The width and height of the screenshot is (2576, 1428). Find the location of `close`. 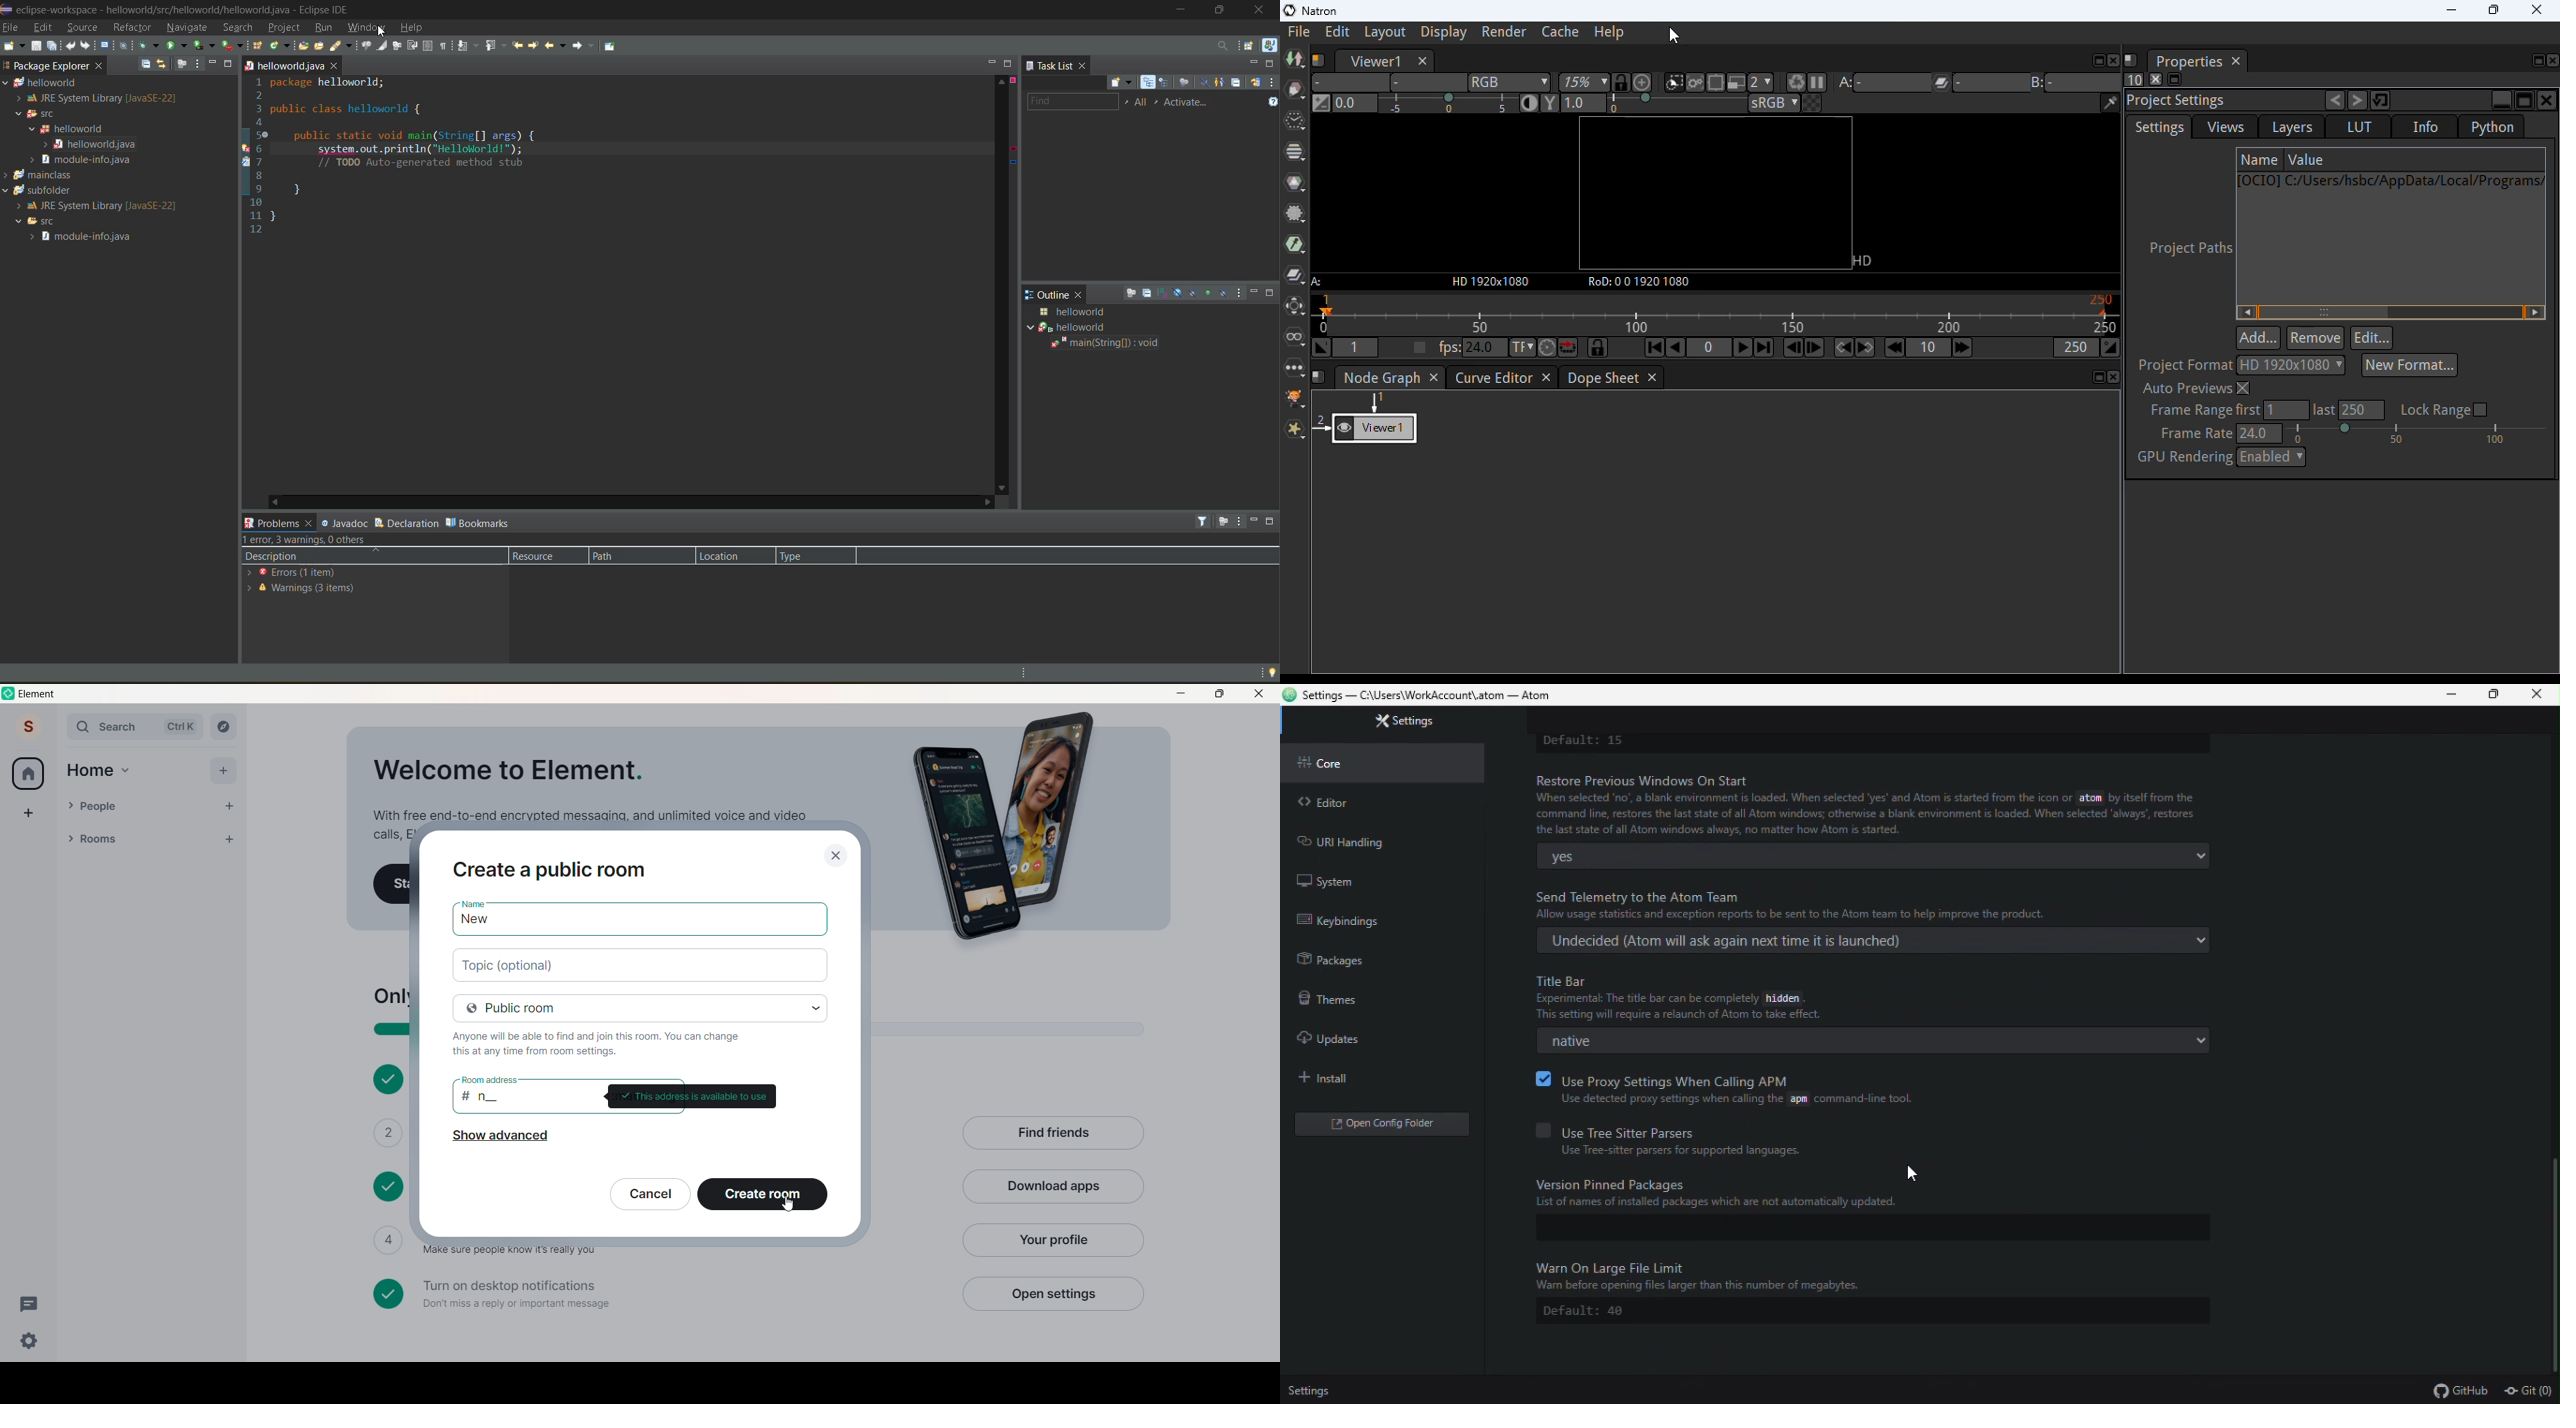

close is located at coordinates (1085, 66).